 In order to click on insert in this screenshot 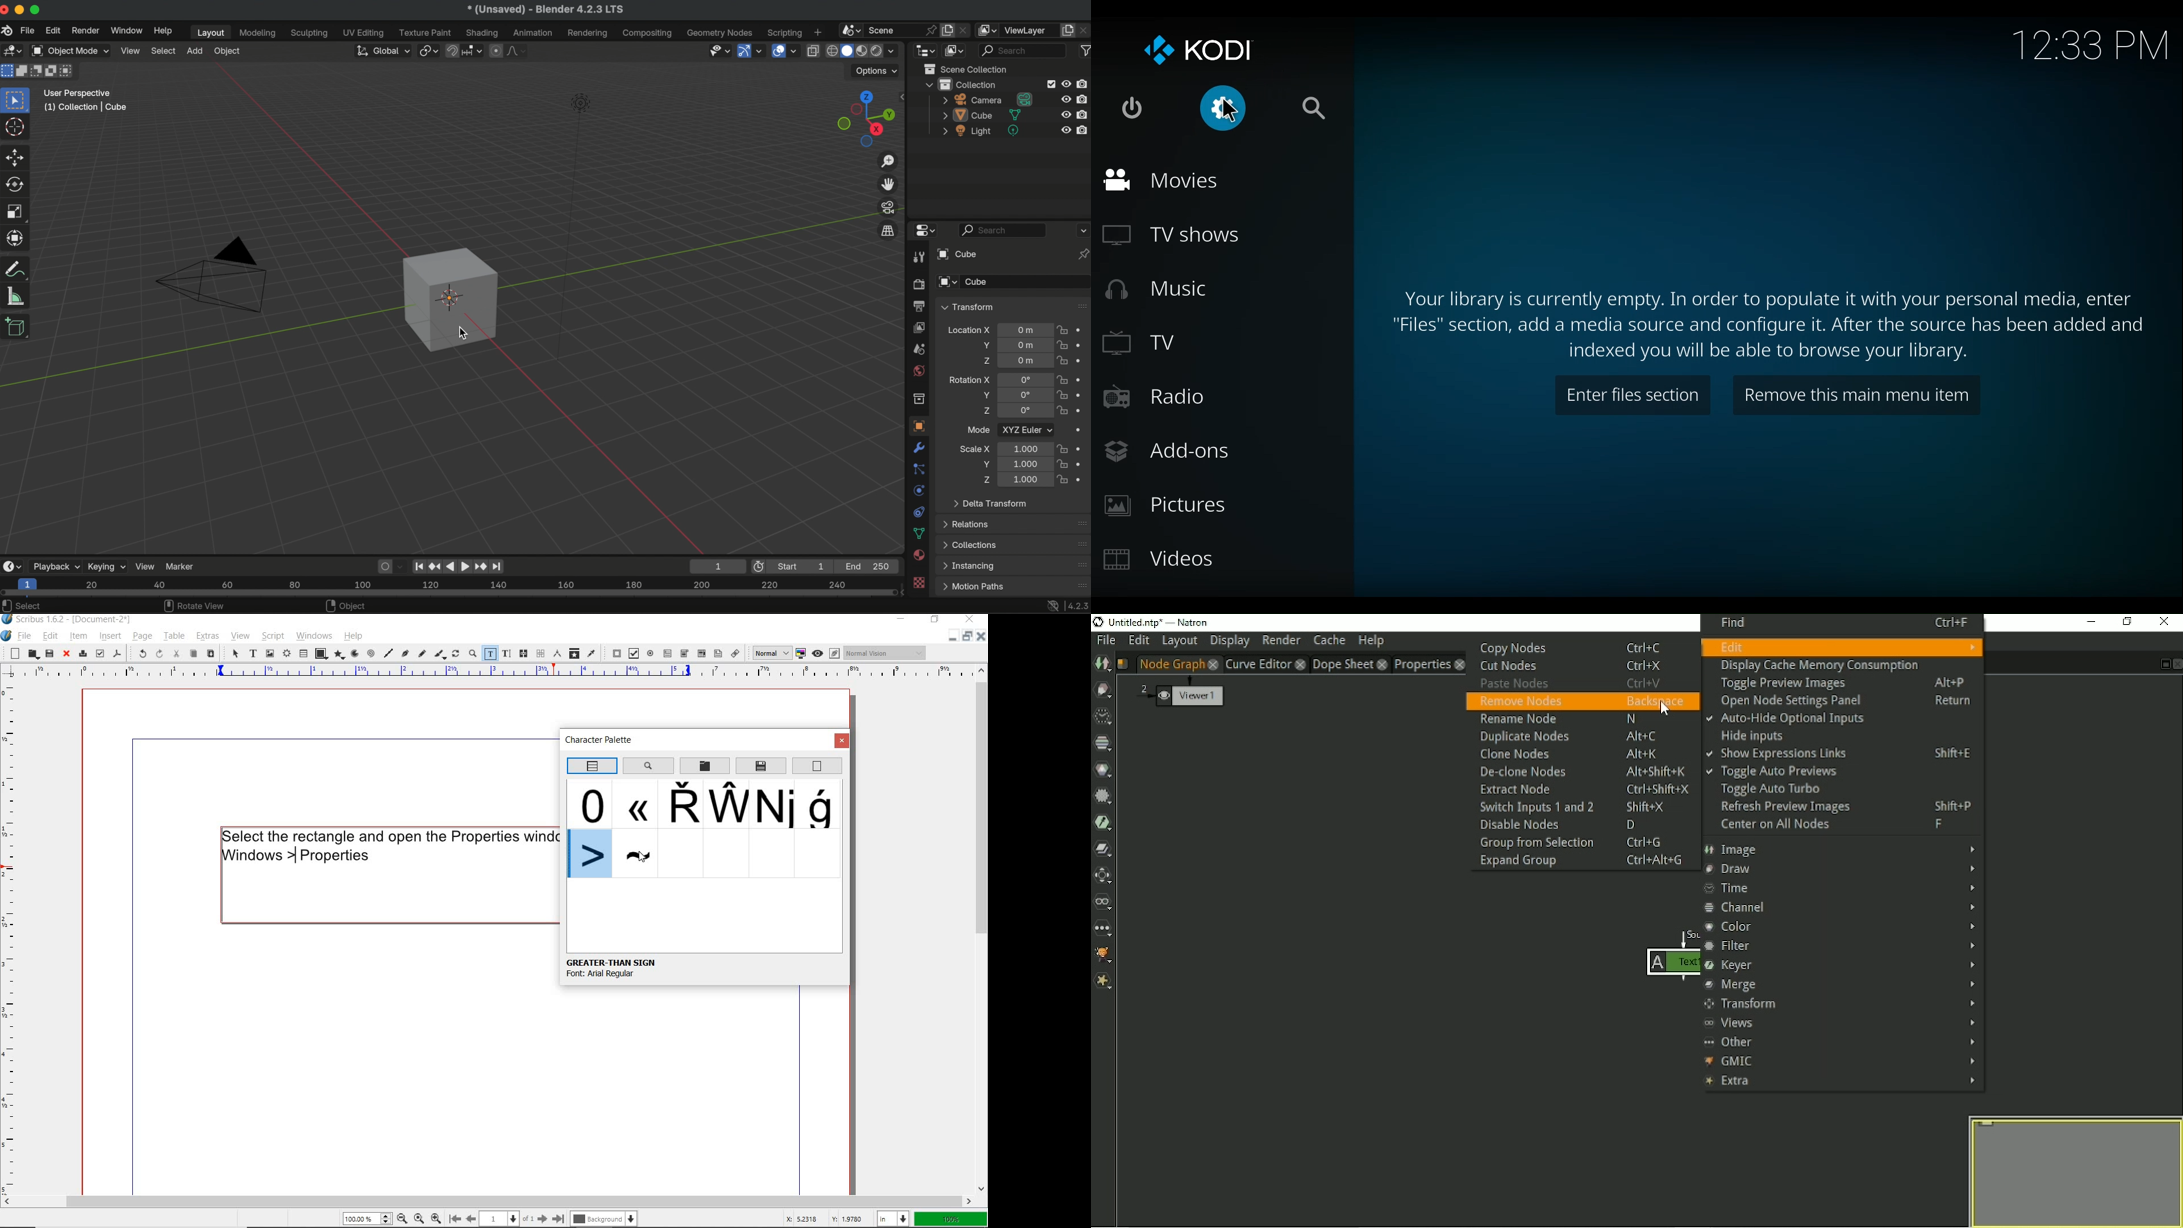, I will do `click(110, 636)`.